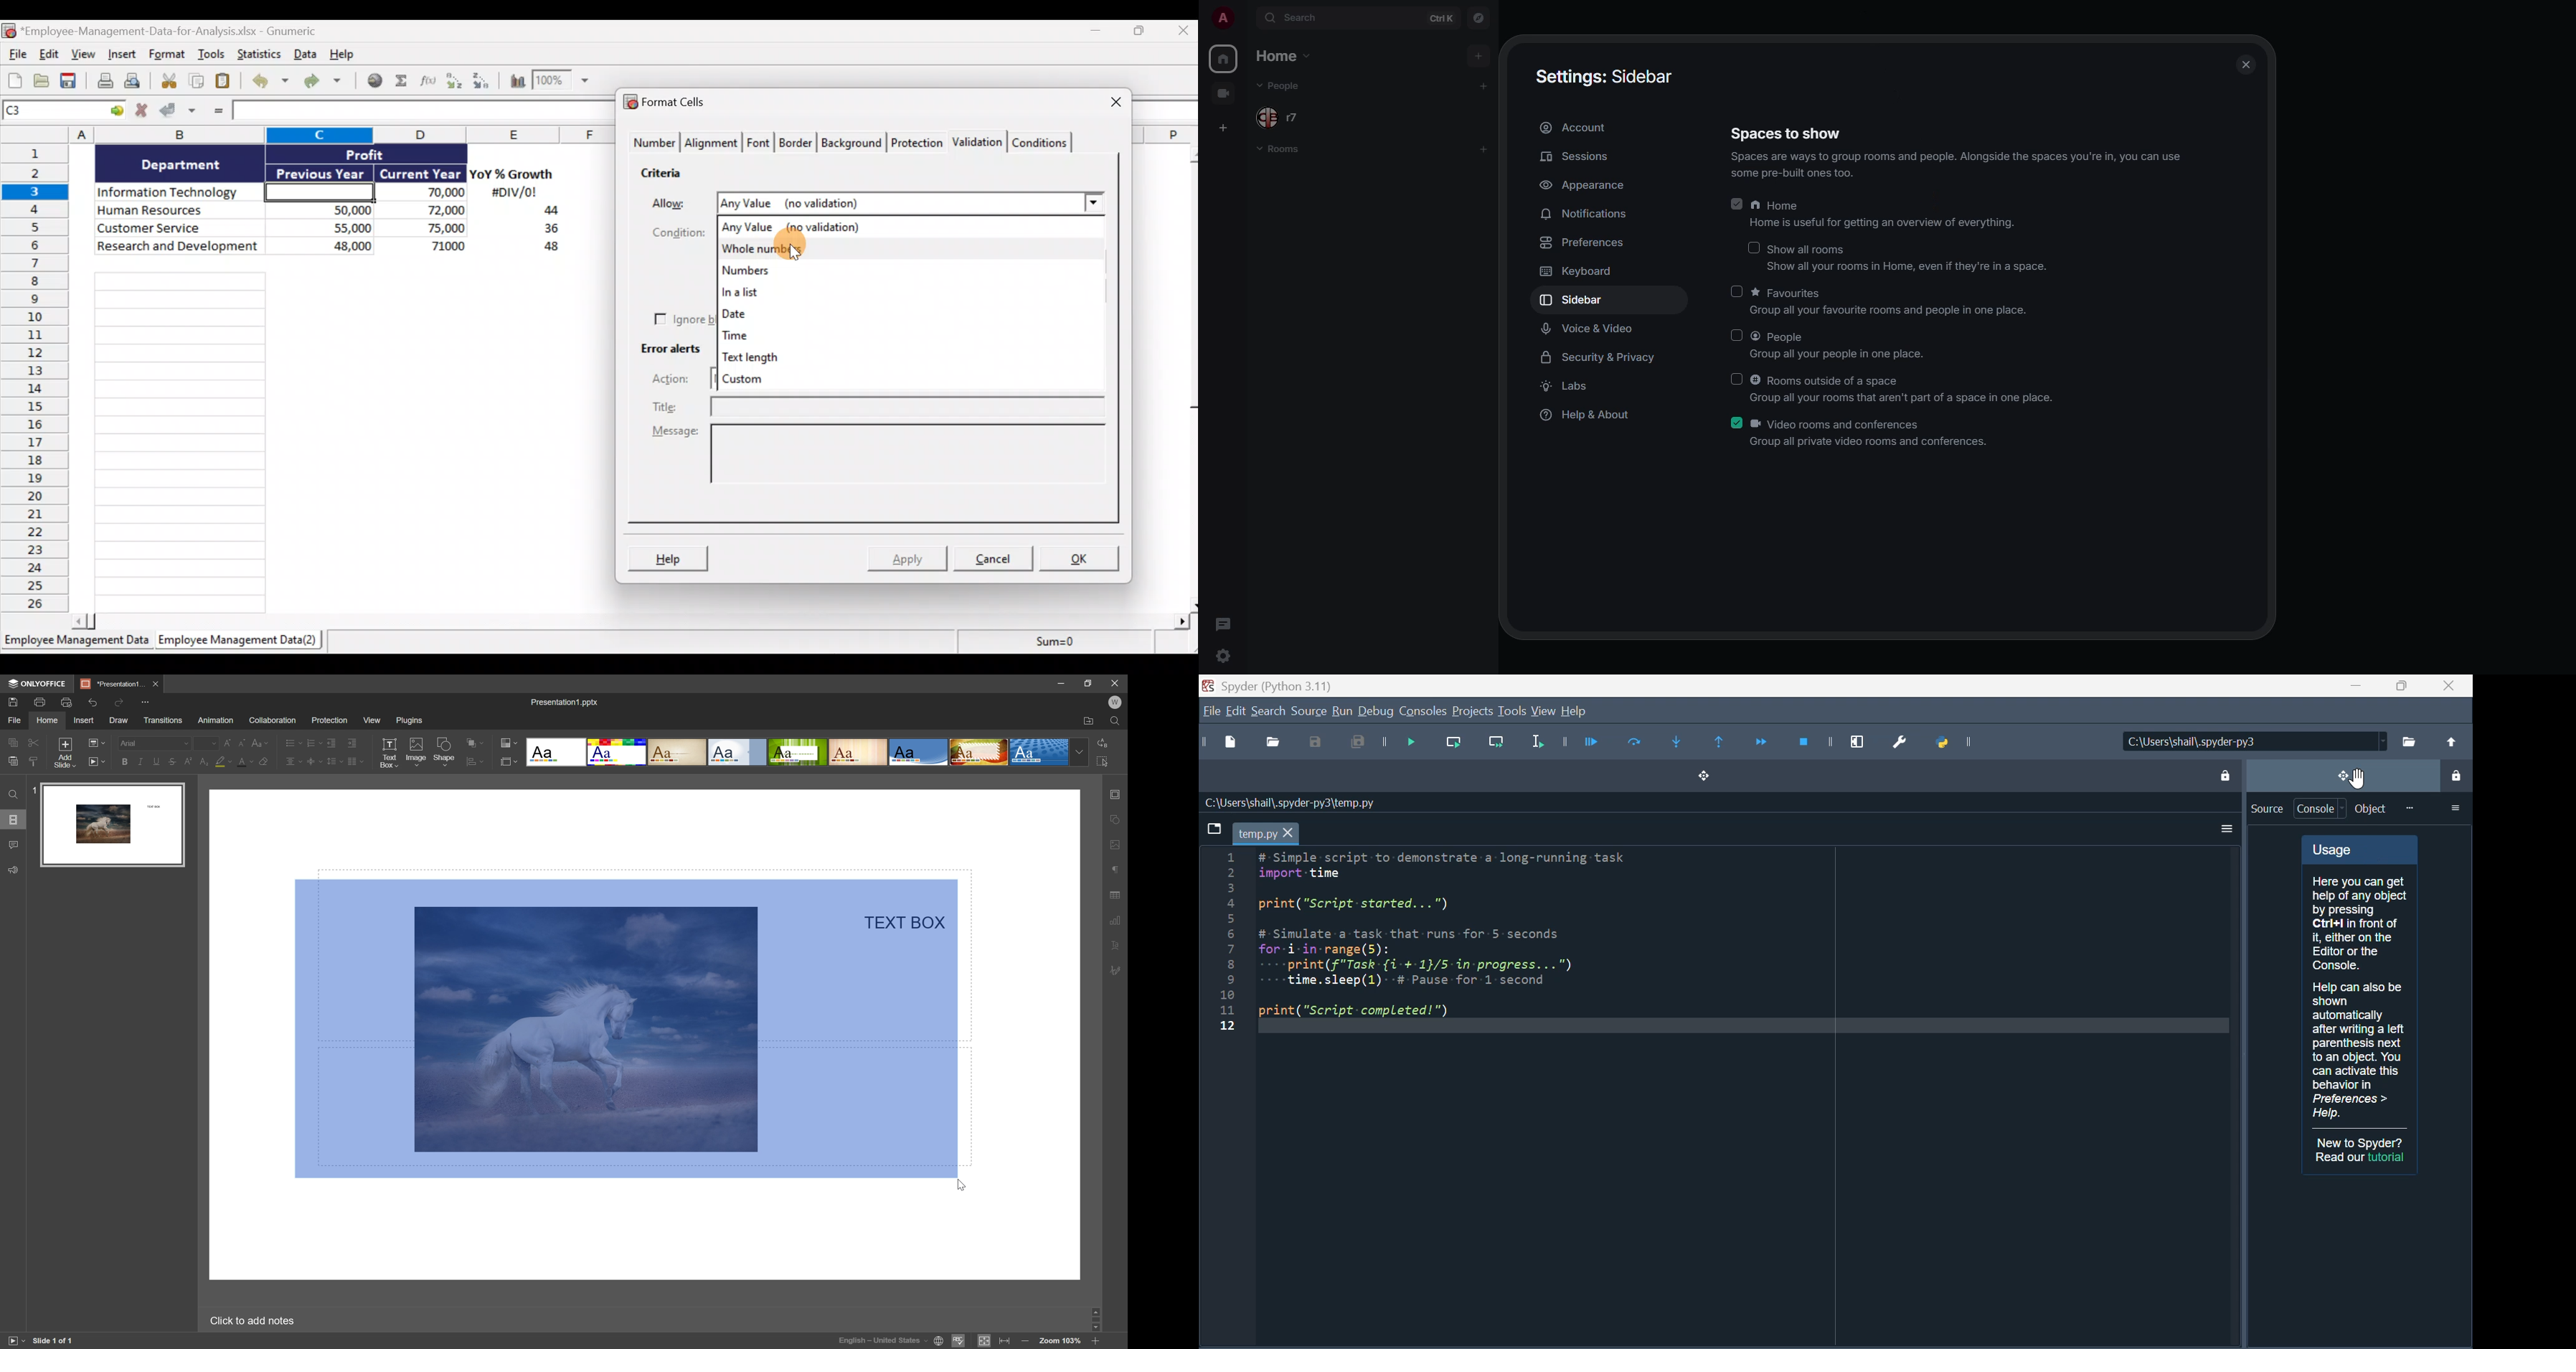  I want to click on Protection, so click(917, 141).